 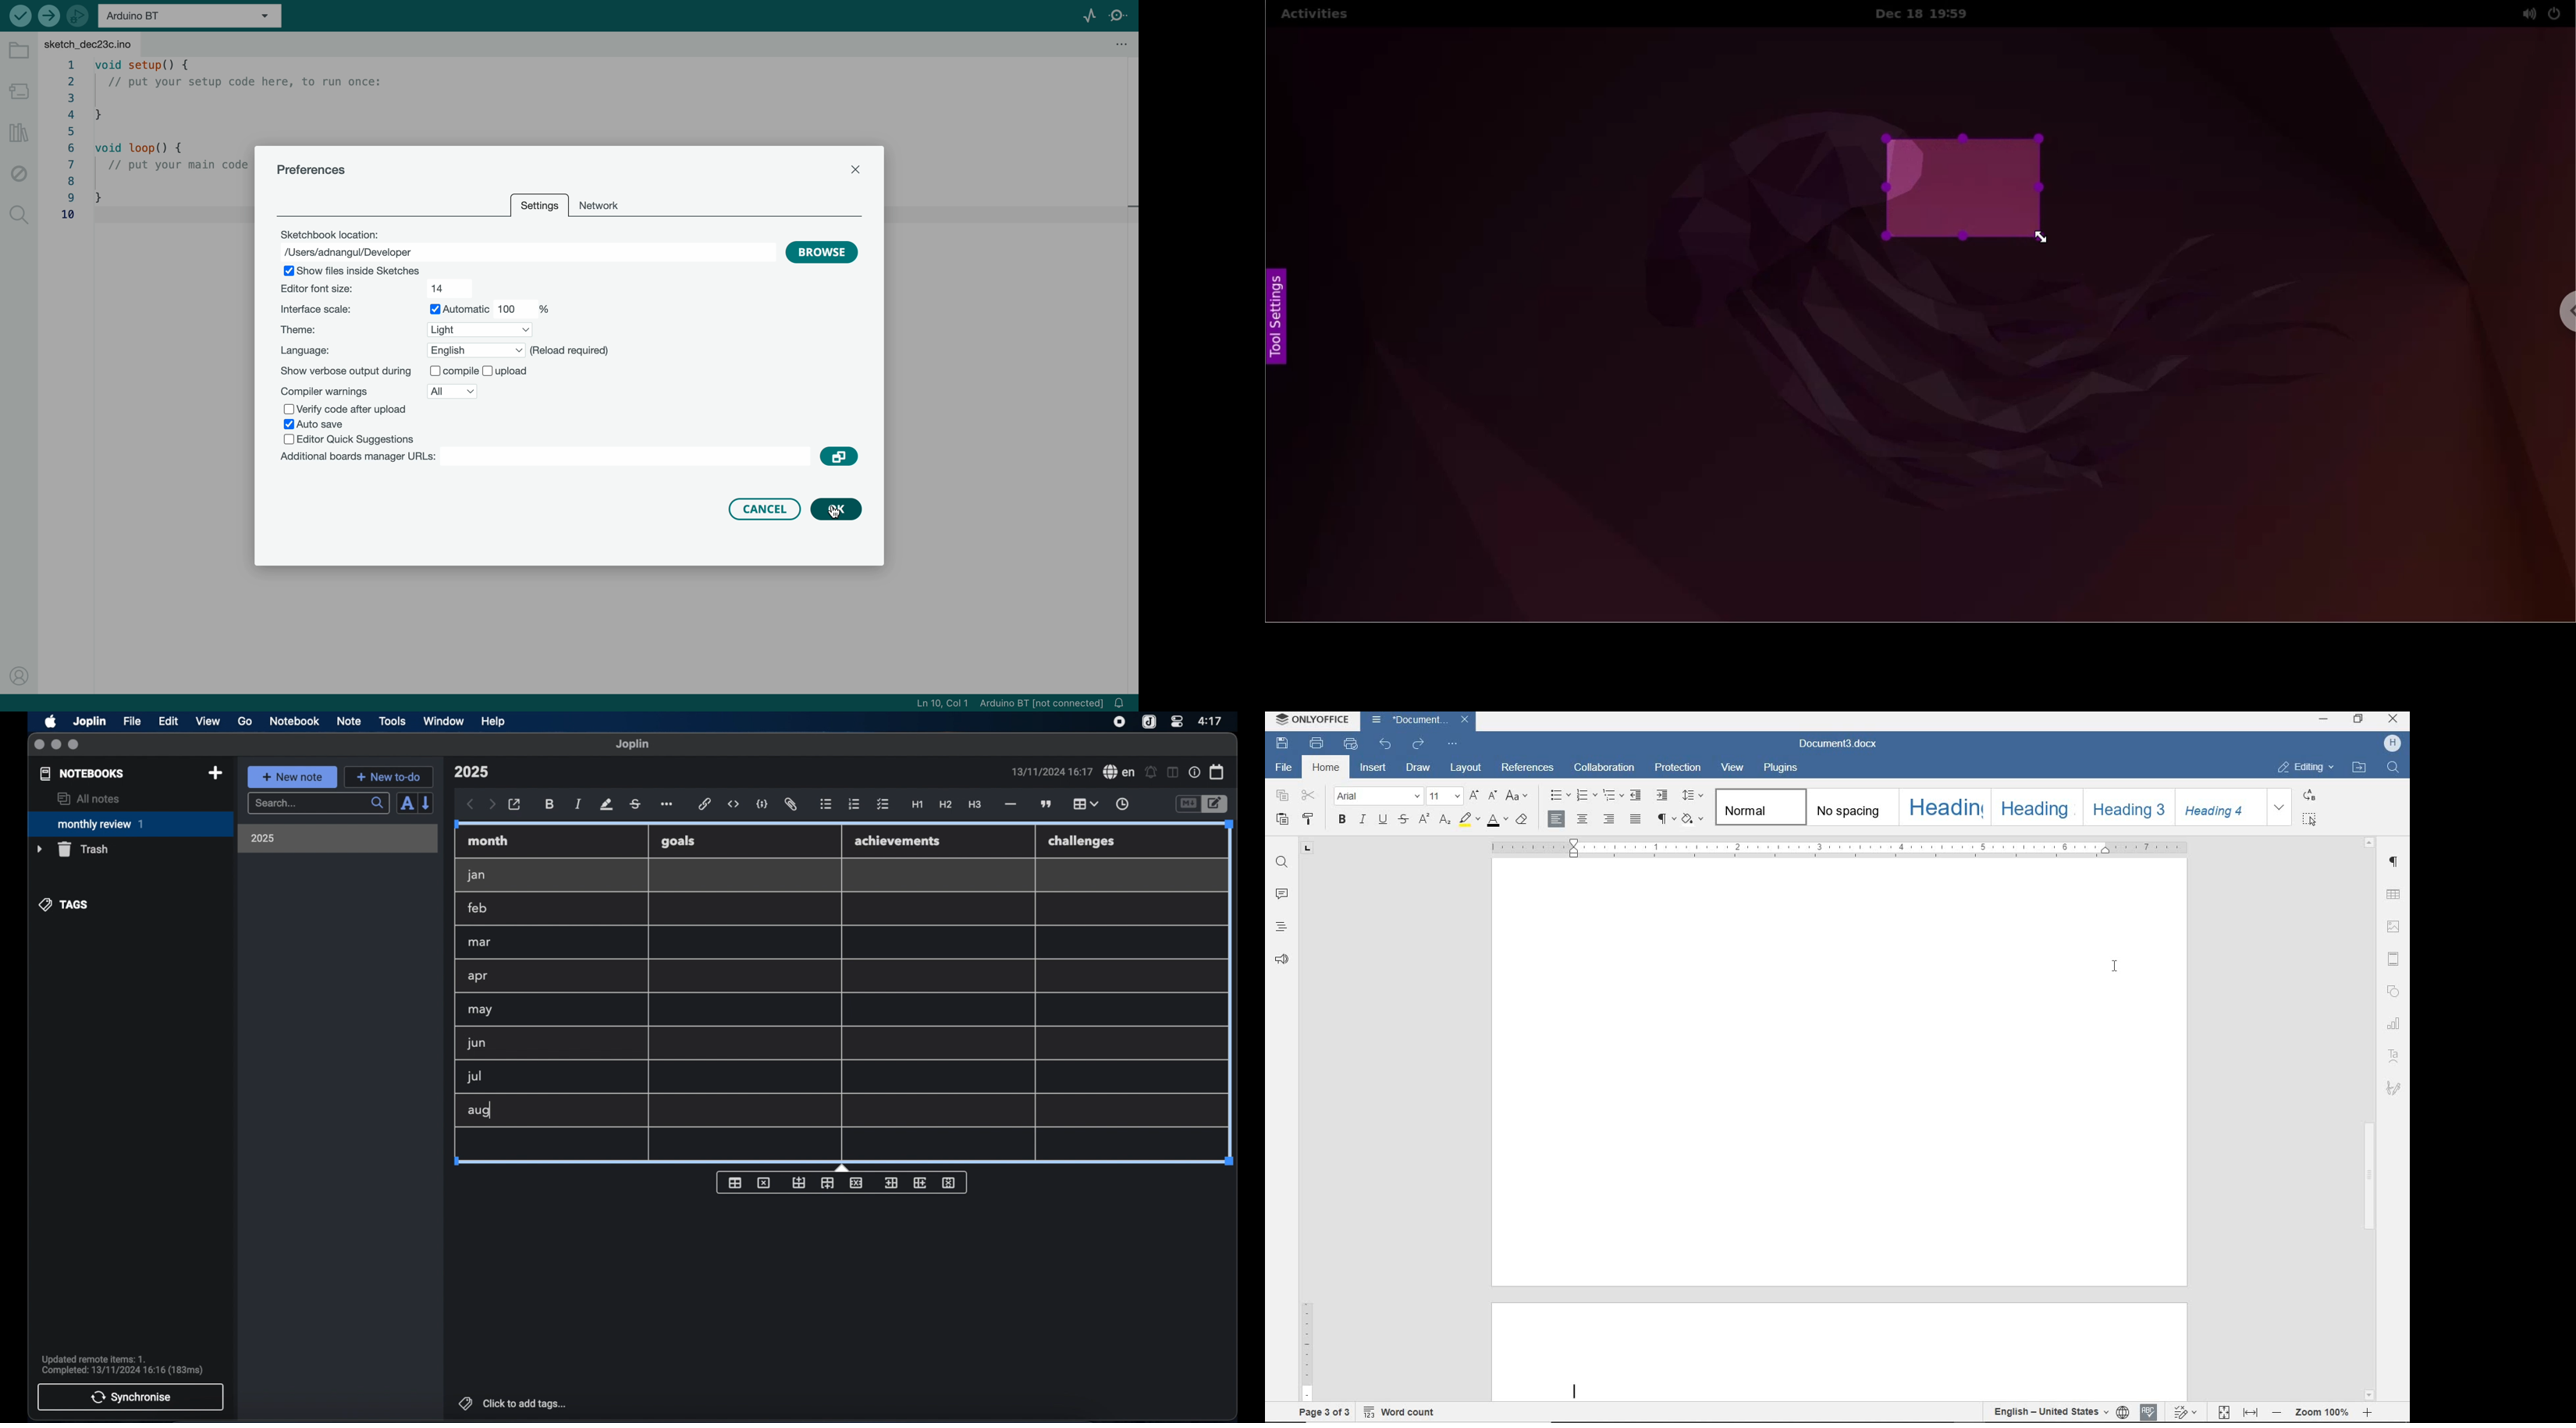 What do you see at coordinates (292, 777) in the screenshot?
I see `new note` at bounding box center [292, 777].